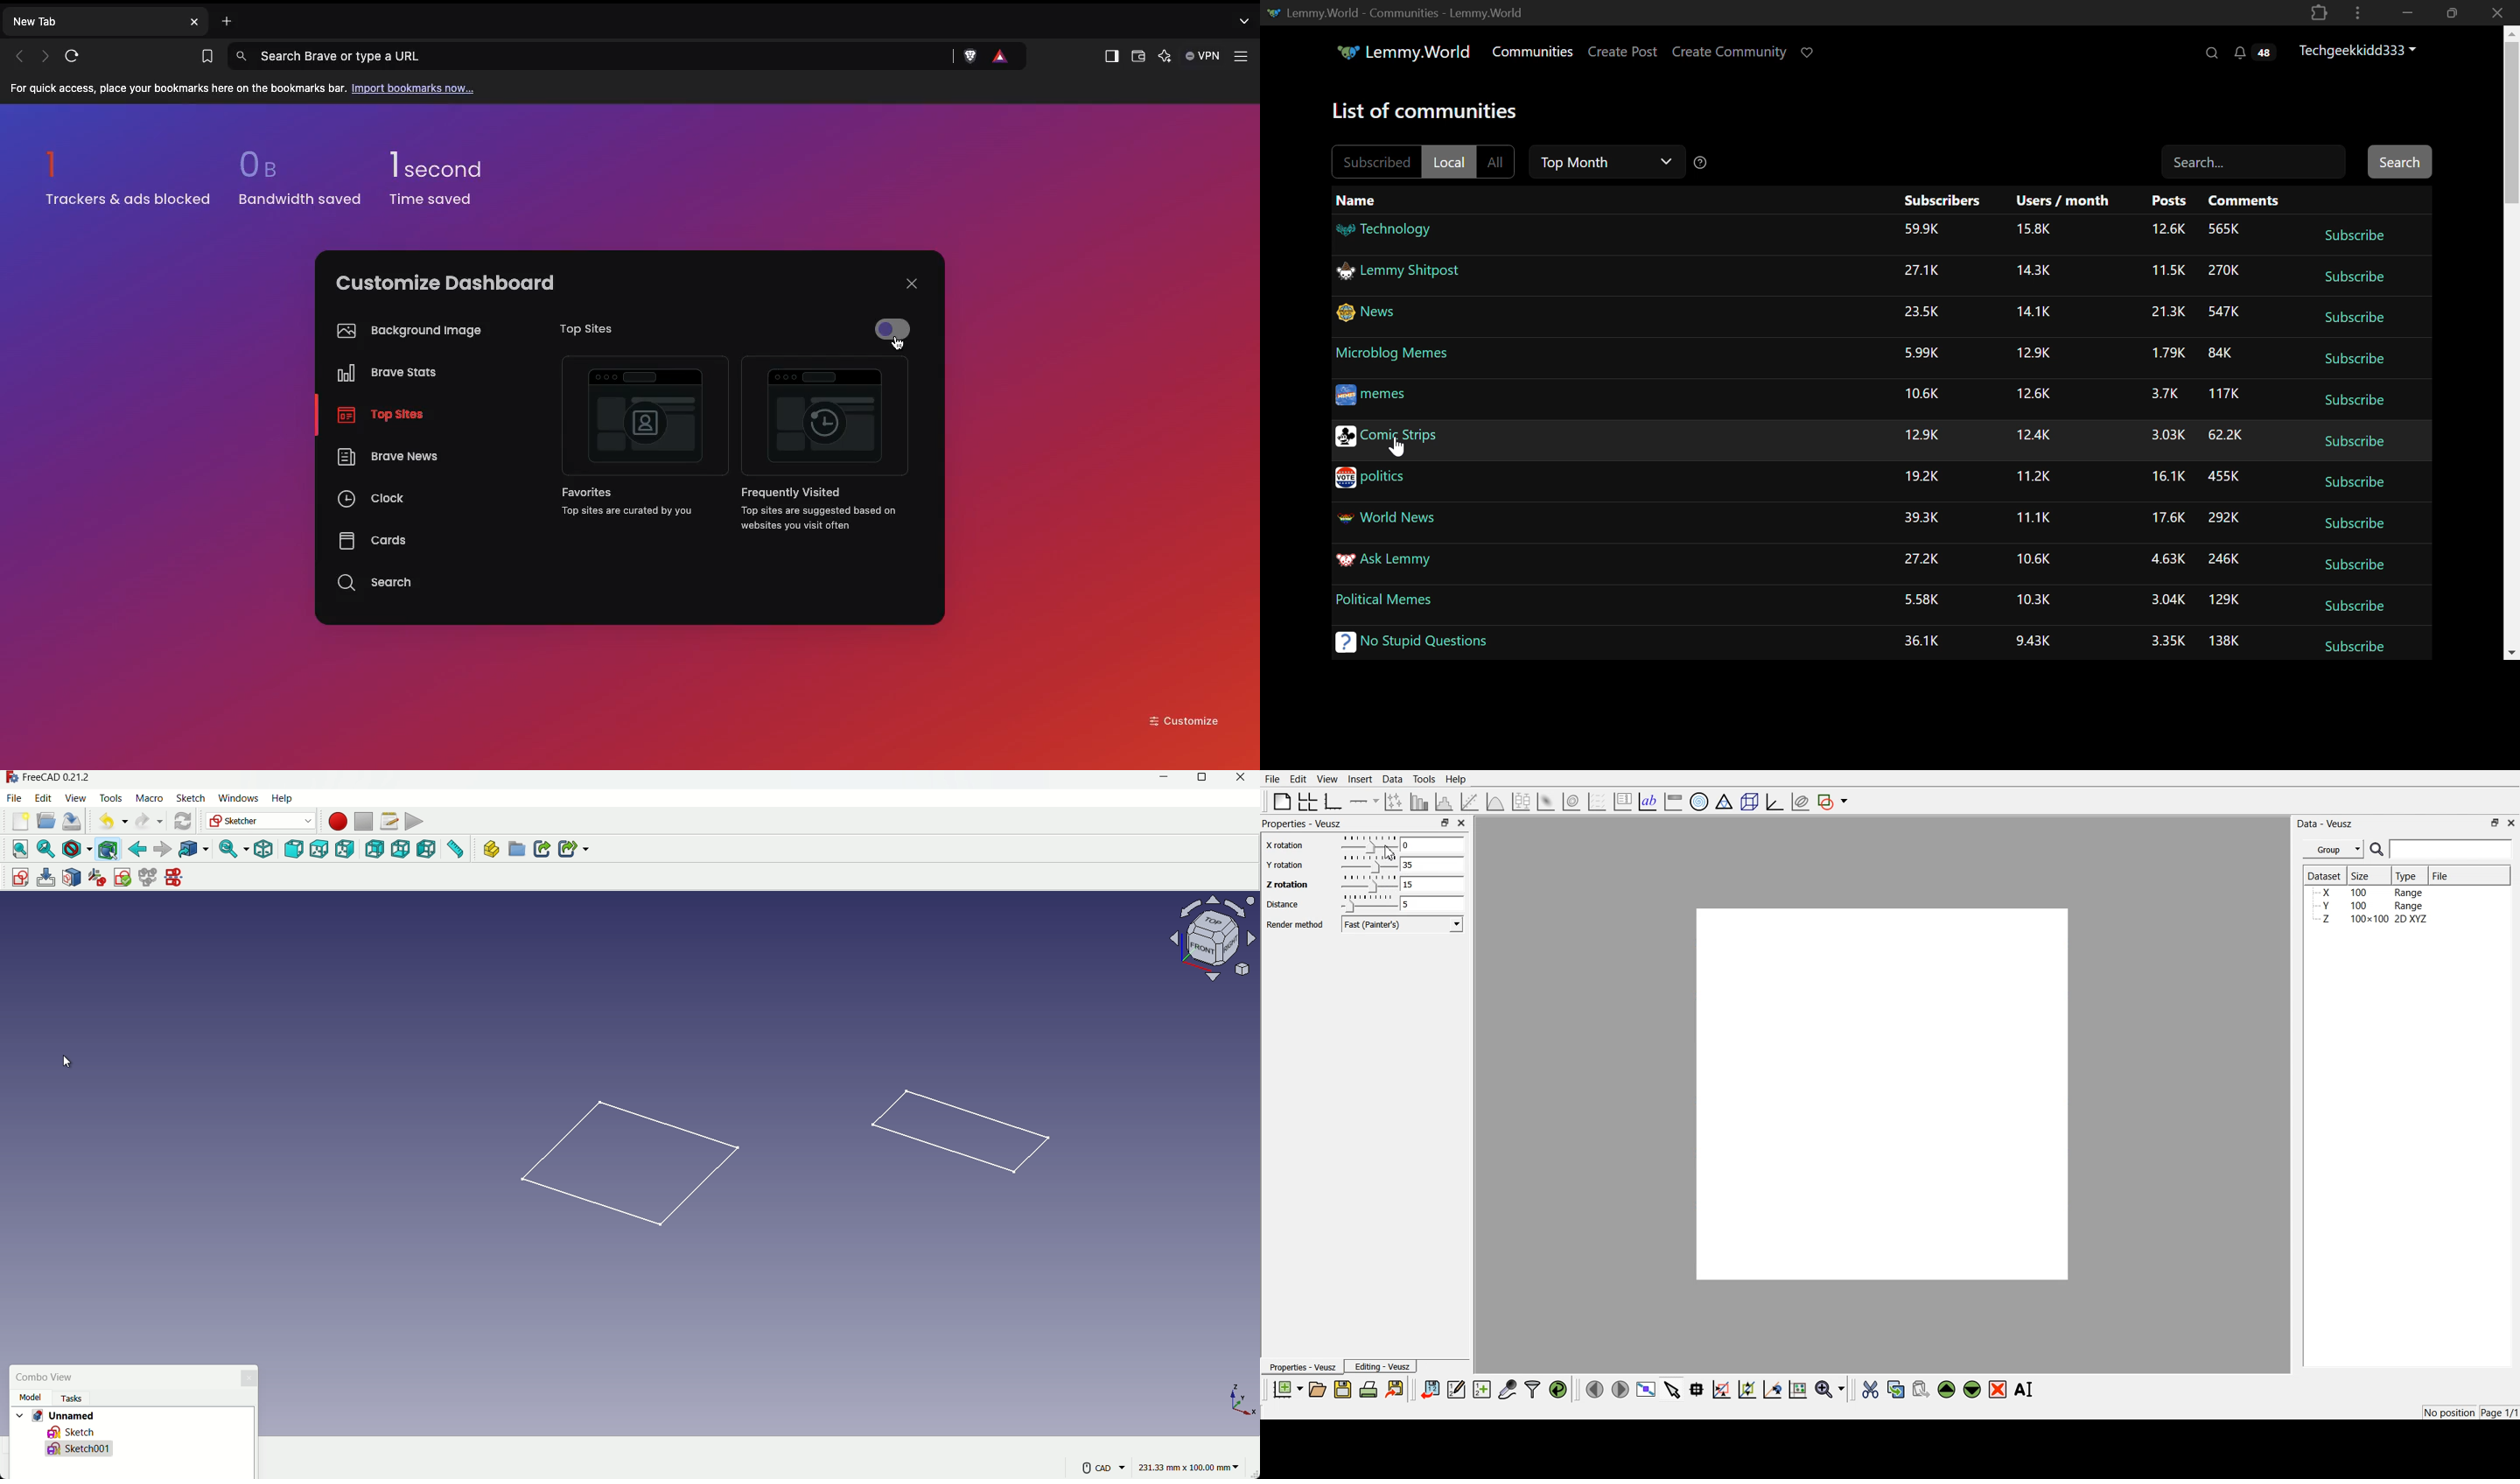  What do you see at coordinates (1922, 477) in the screenshot?
I see `19.2K` at bounding box center [1922, 477].